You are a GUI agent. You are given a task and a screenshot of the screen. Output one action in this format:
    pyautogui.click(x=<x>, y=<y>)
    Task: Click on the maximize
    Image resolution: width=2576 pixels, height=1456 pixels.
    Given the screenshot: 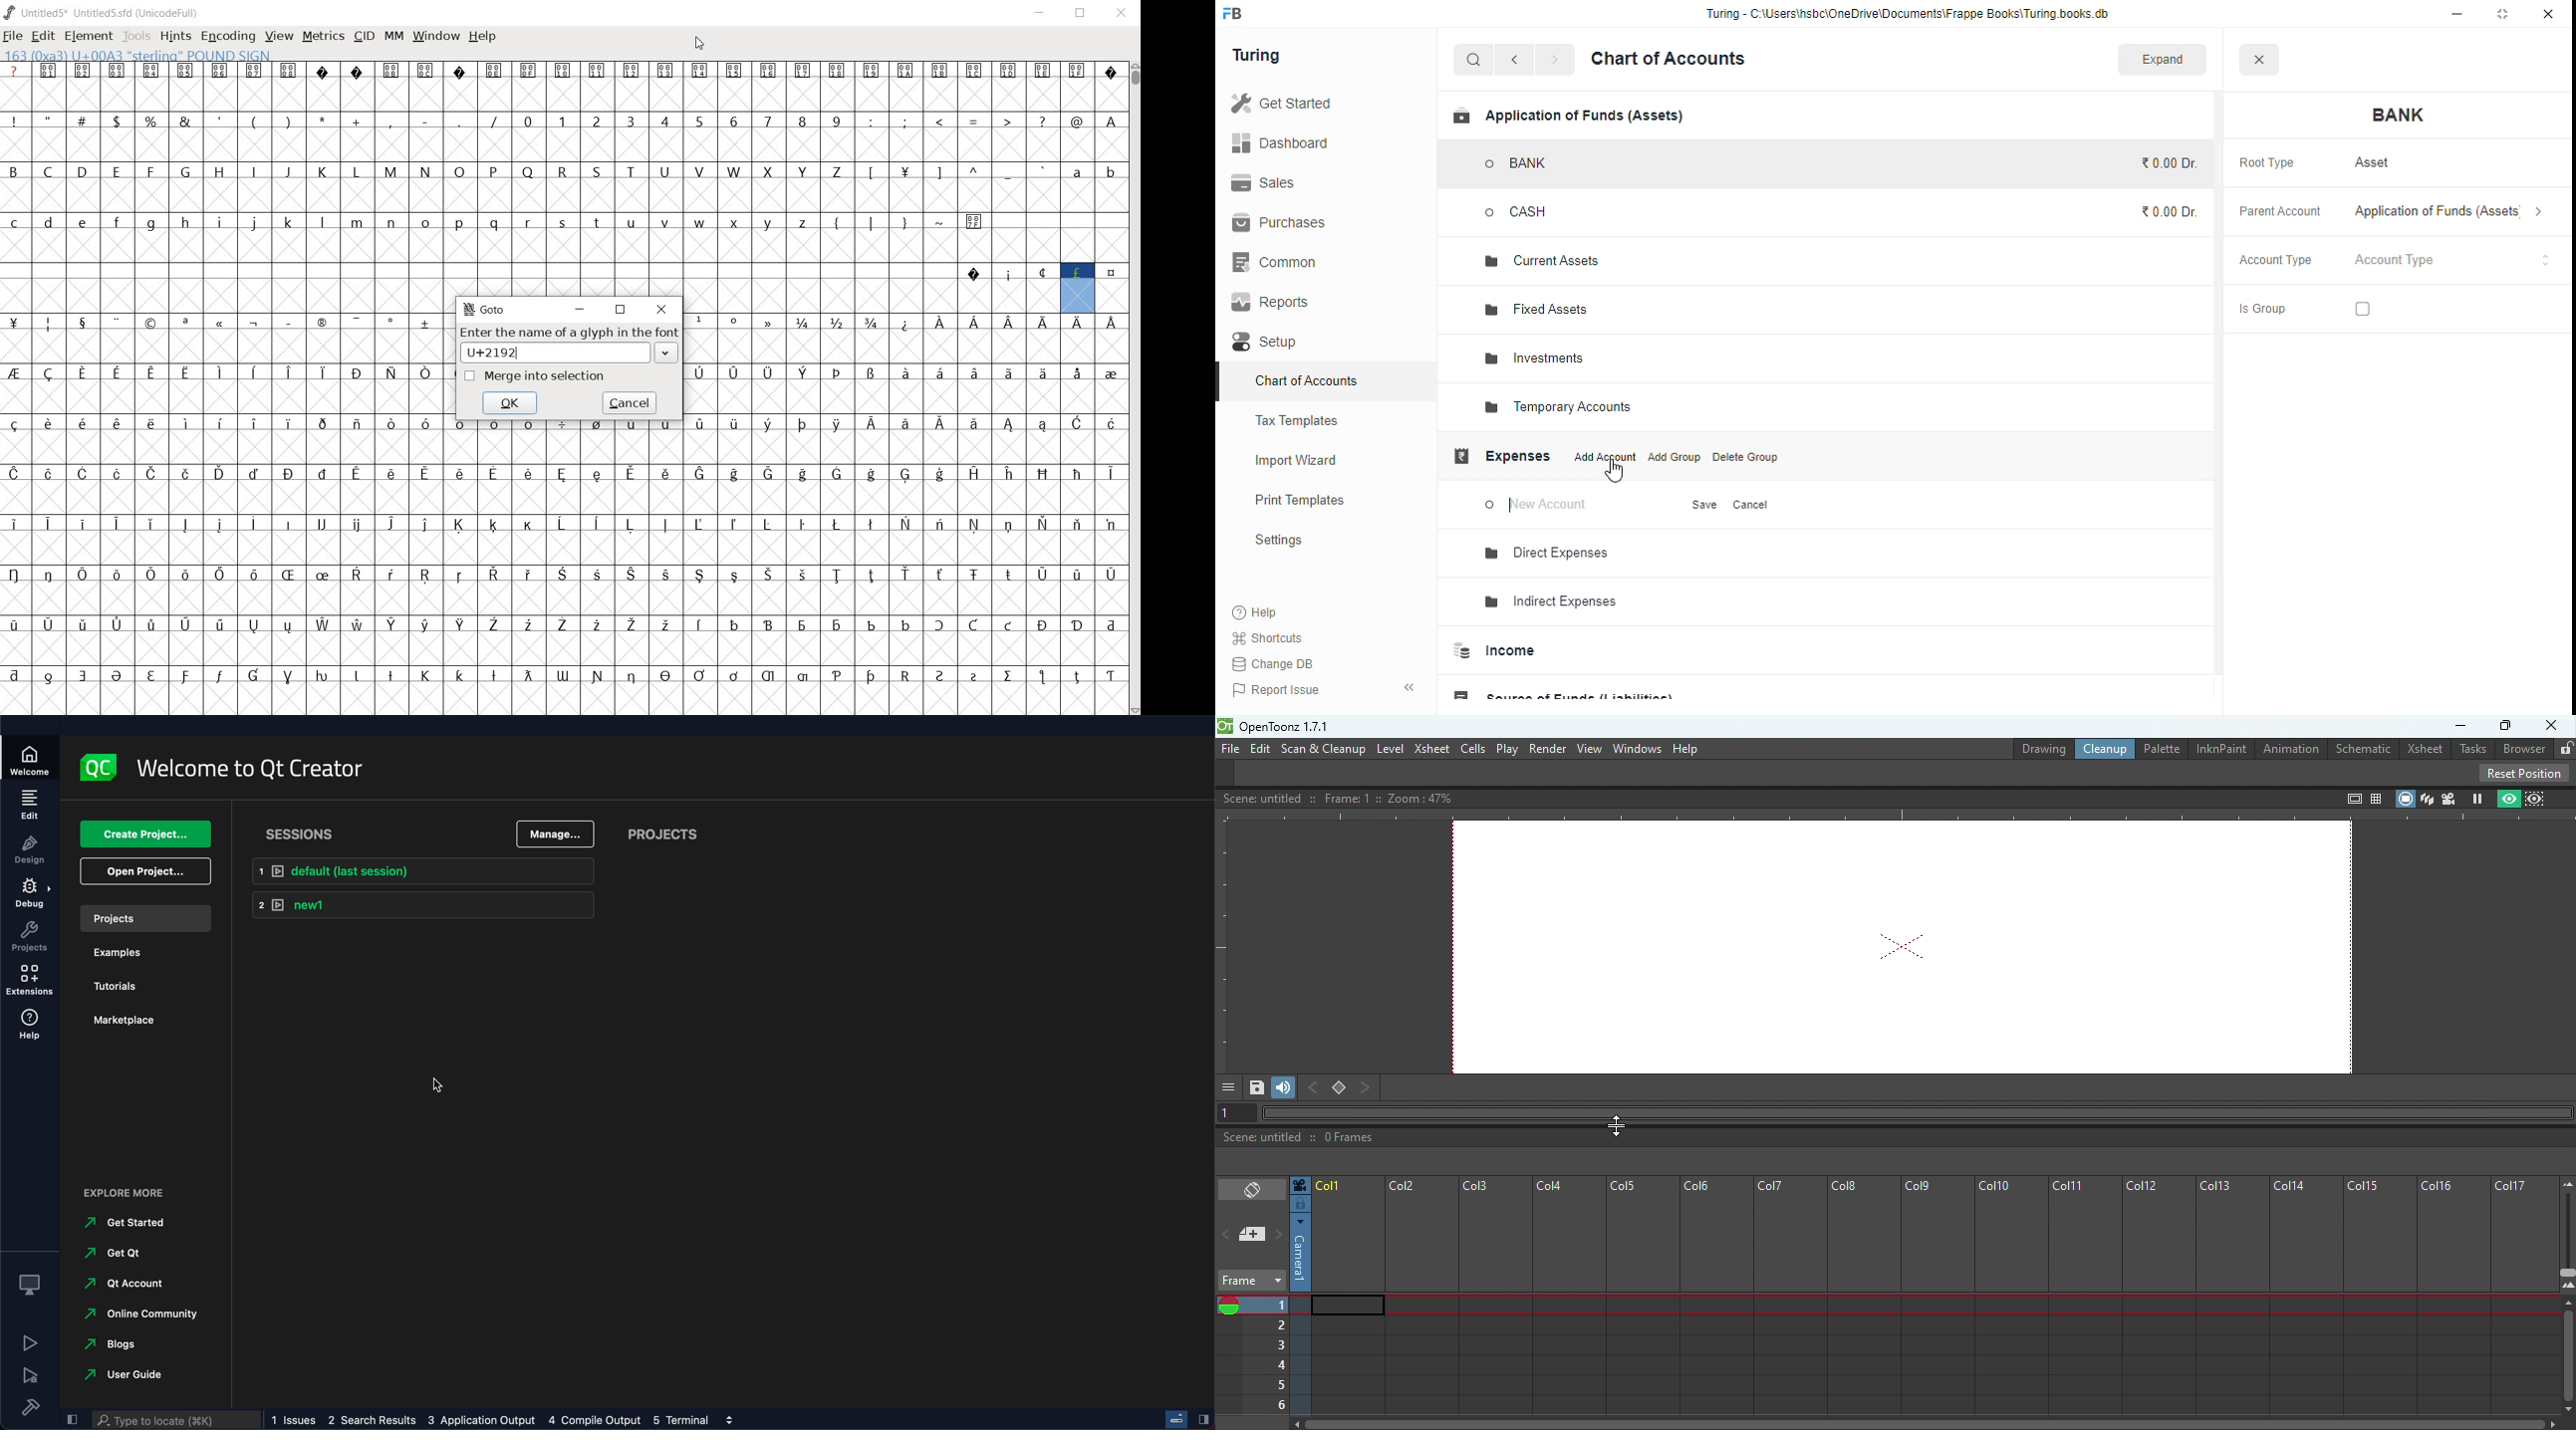 What is the action you would take?
    pyautogui.click(x=2503, y=14)
    